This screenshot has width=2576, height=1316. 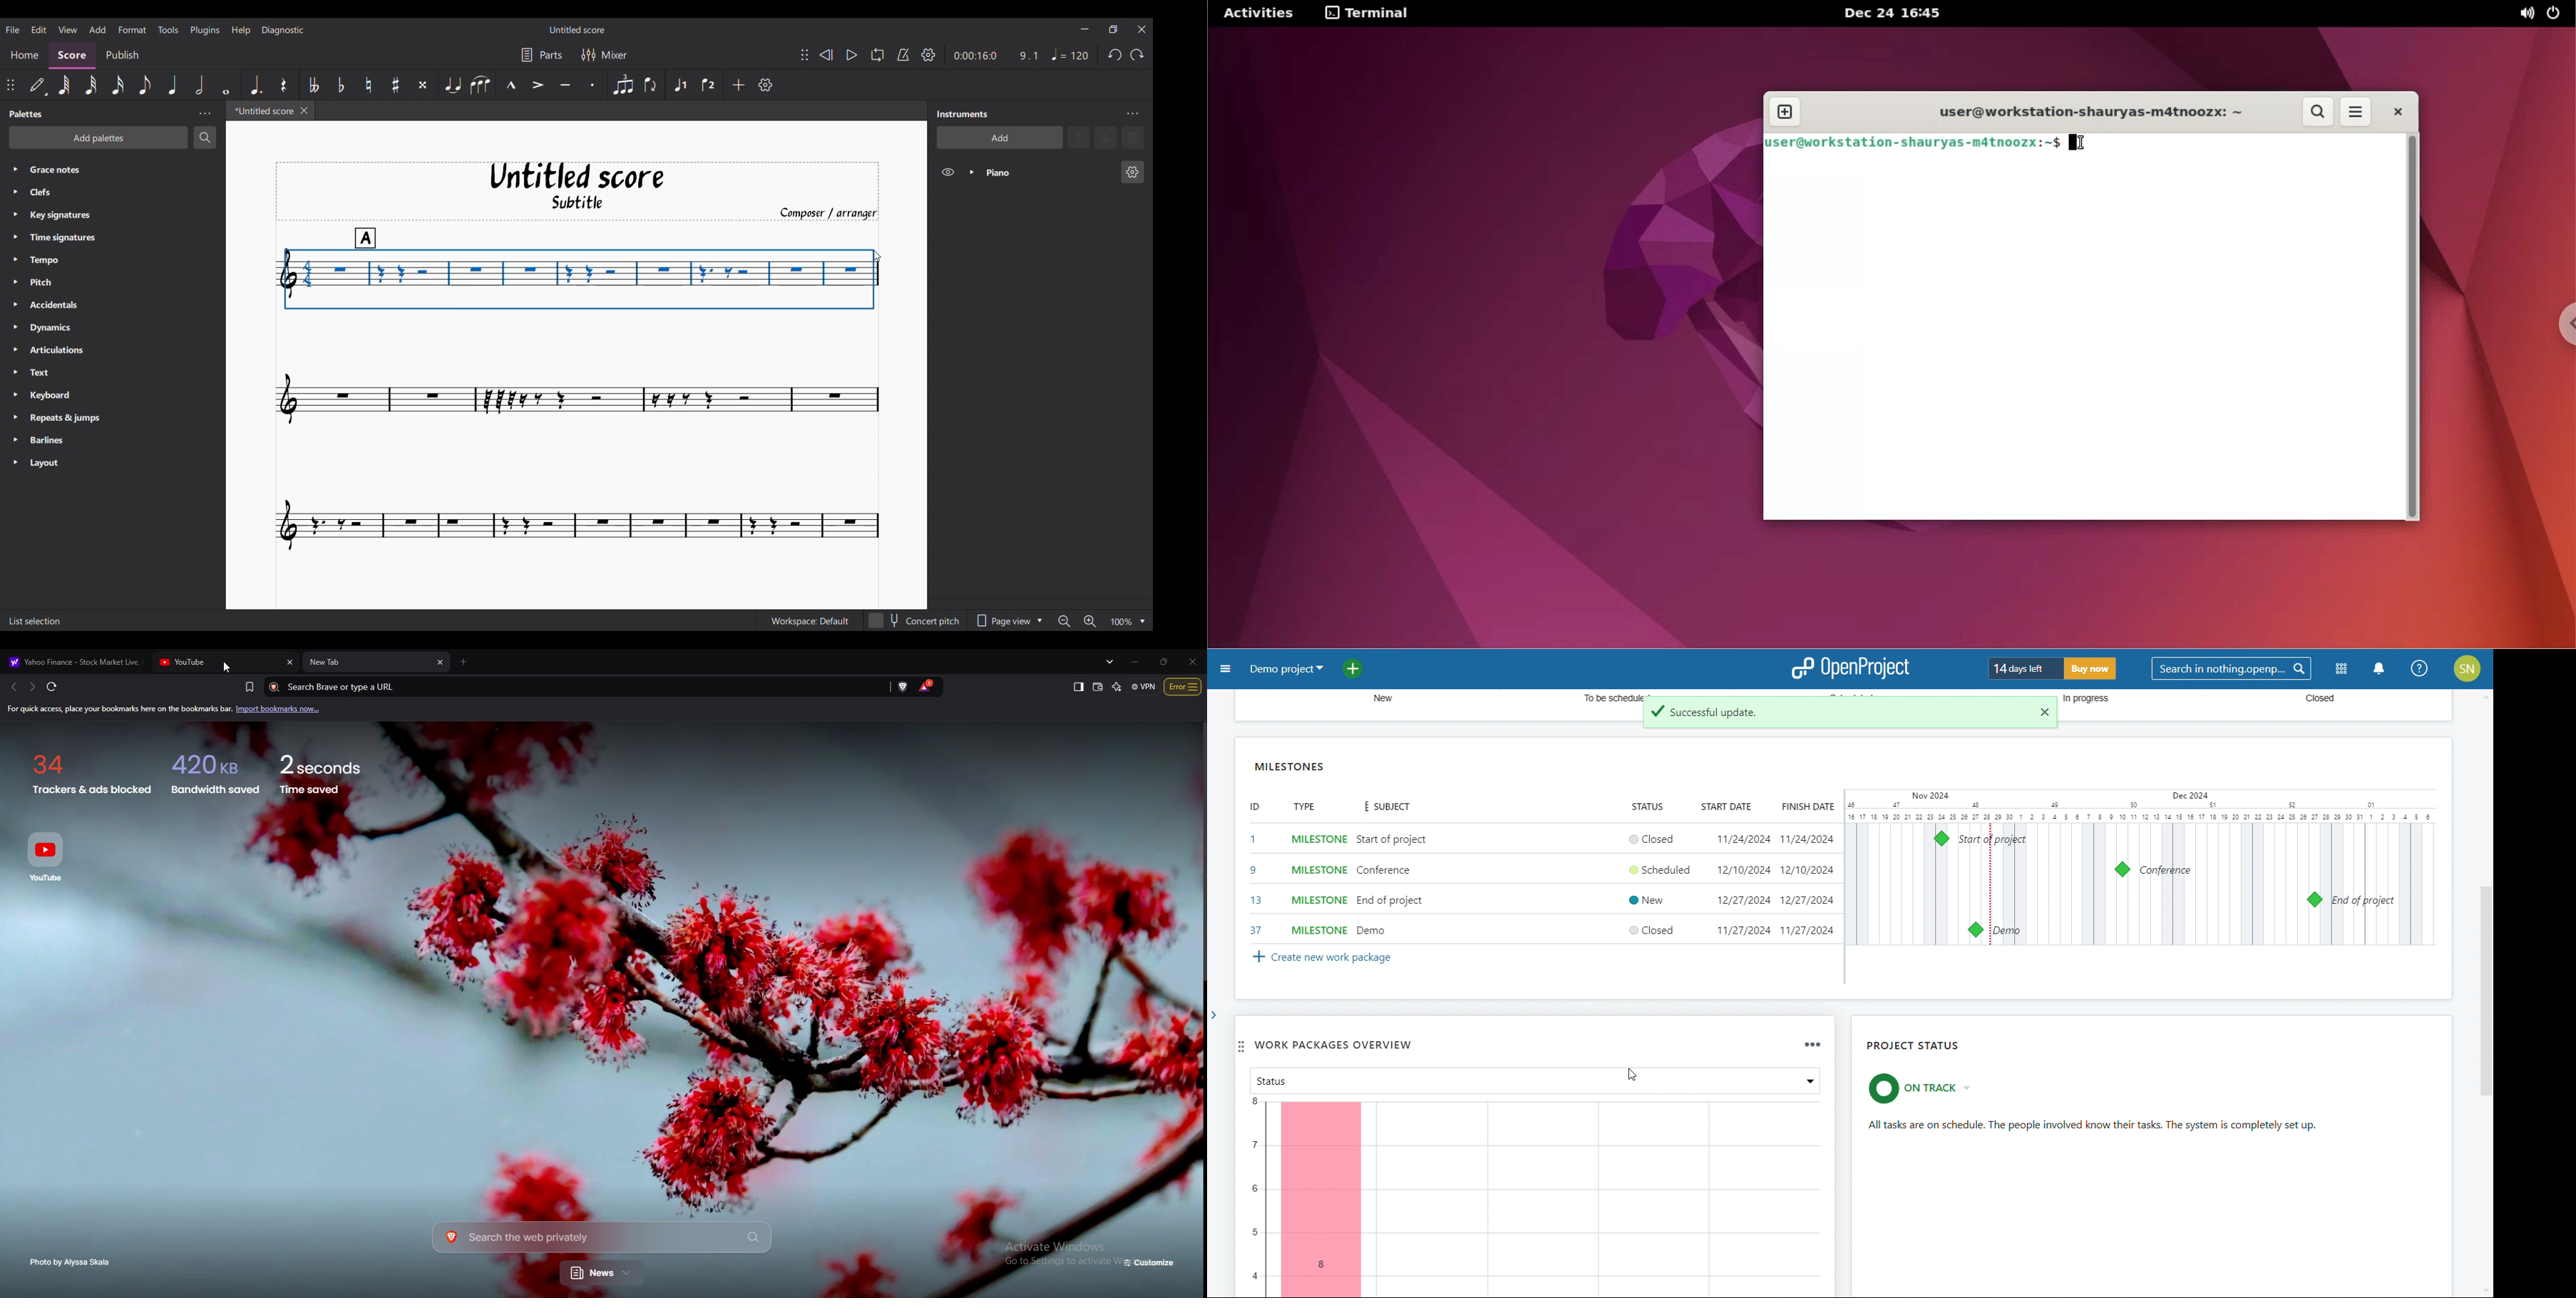 I want to click on Instrument settings, so click(x=1132, y=114).